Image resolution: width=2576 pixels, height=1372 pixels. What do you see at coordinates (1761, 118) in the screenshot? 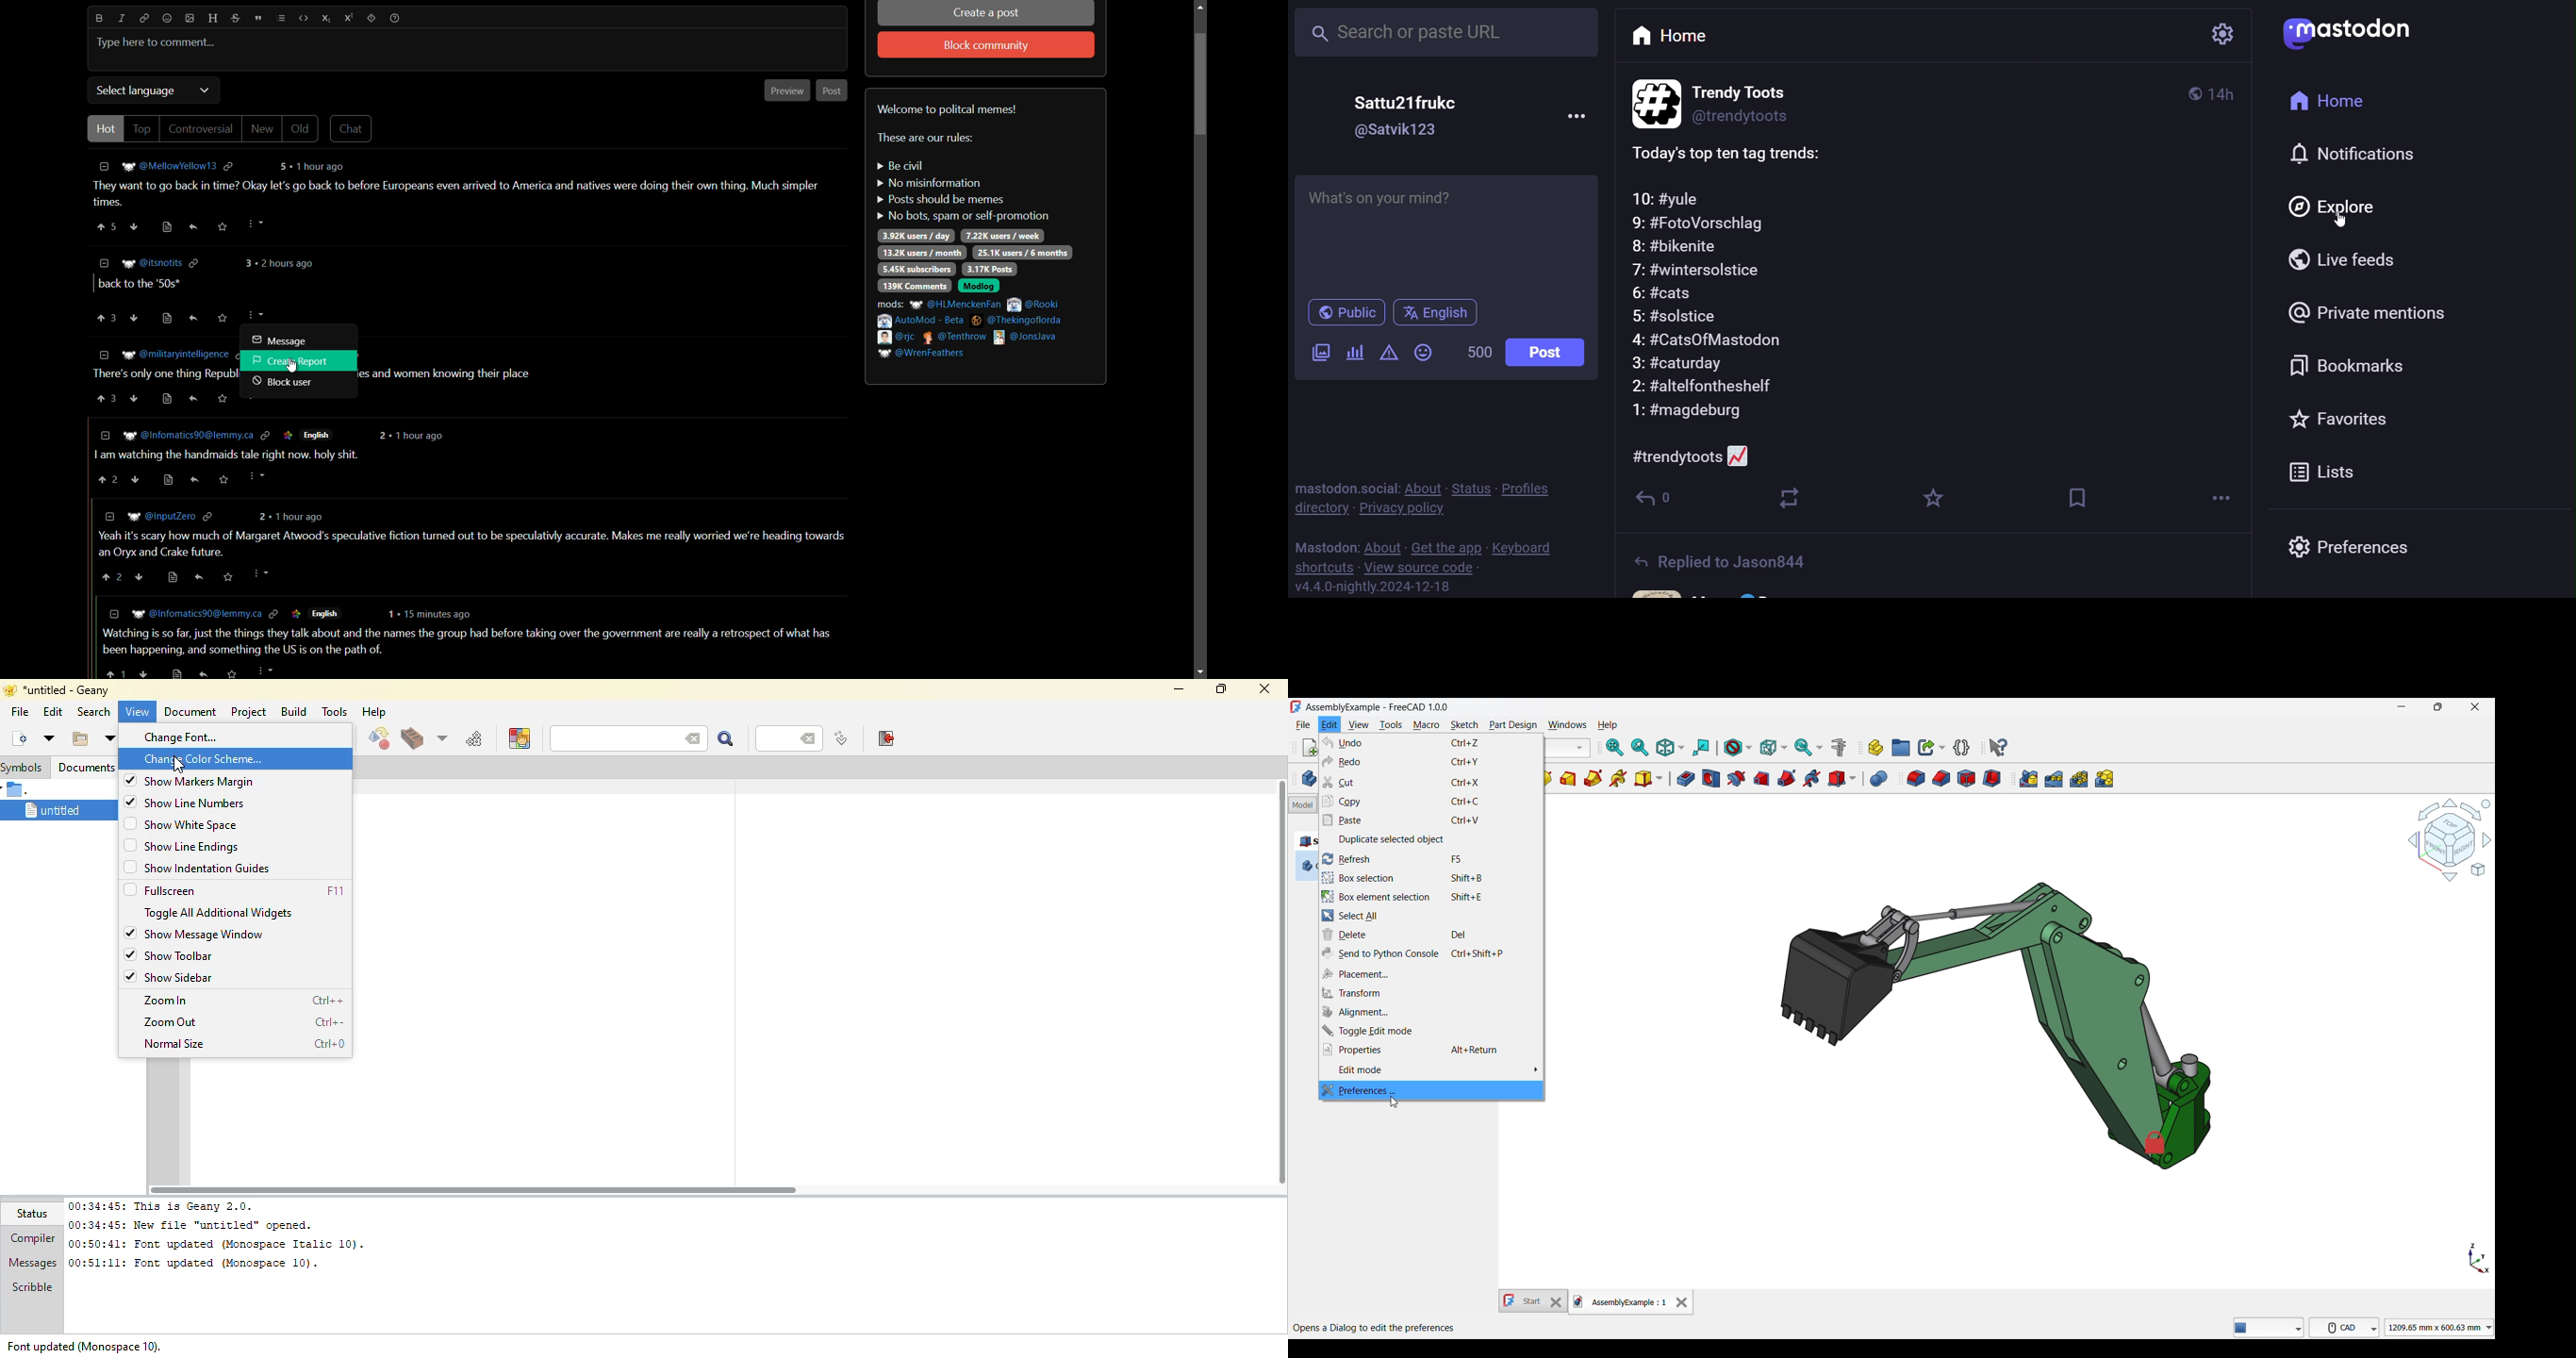
I see `@trendytoots` at bounding box center [1761, 118].